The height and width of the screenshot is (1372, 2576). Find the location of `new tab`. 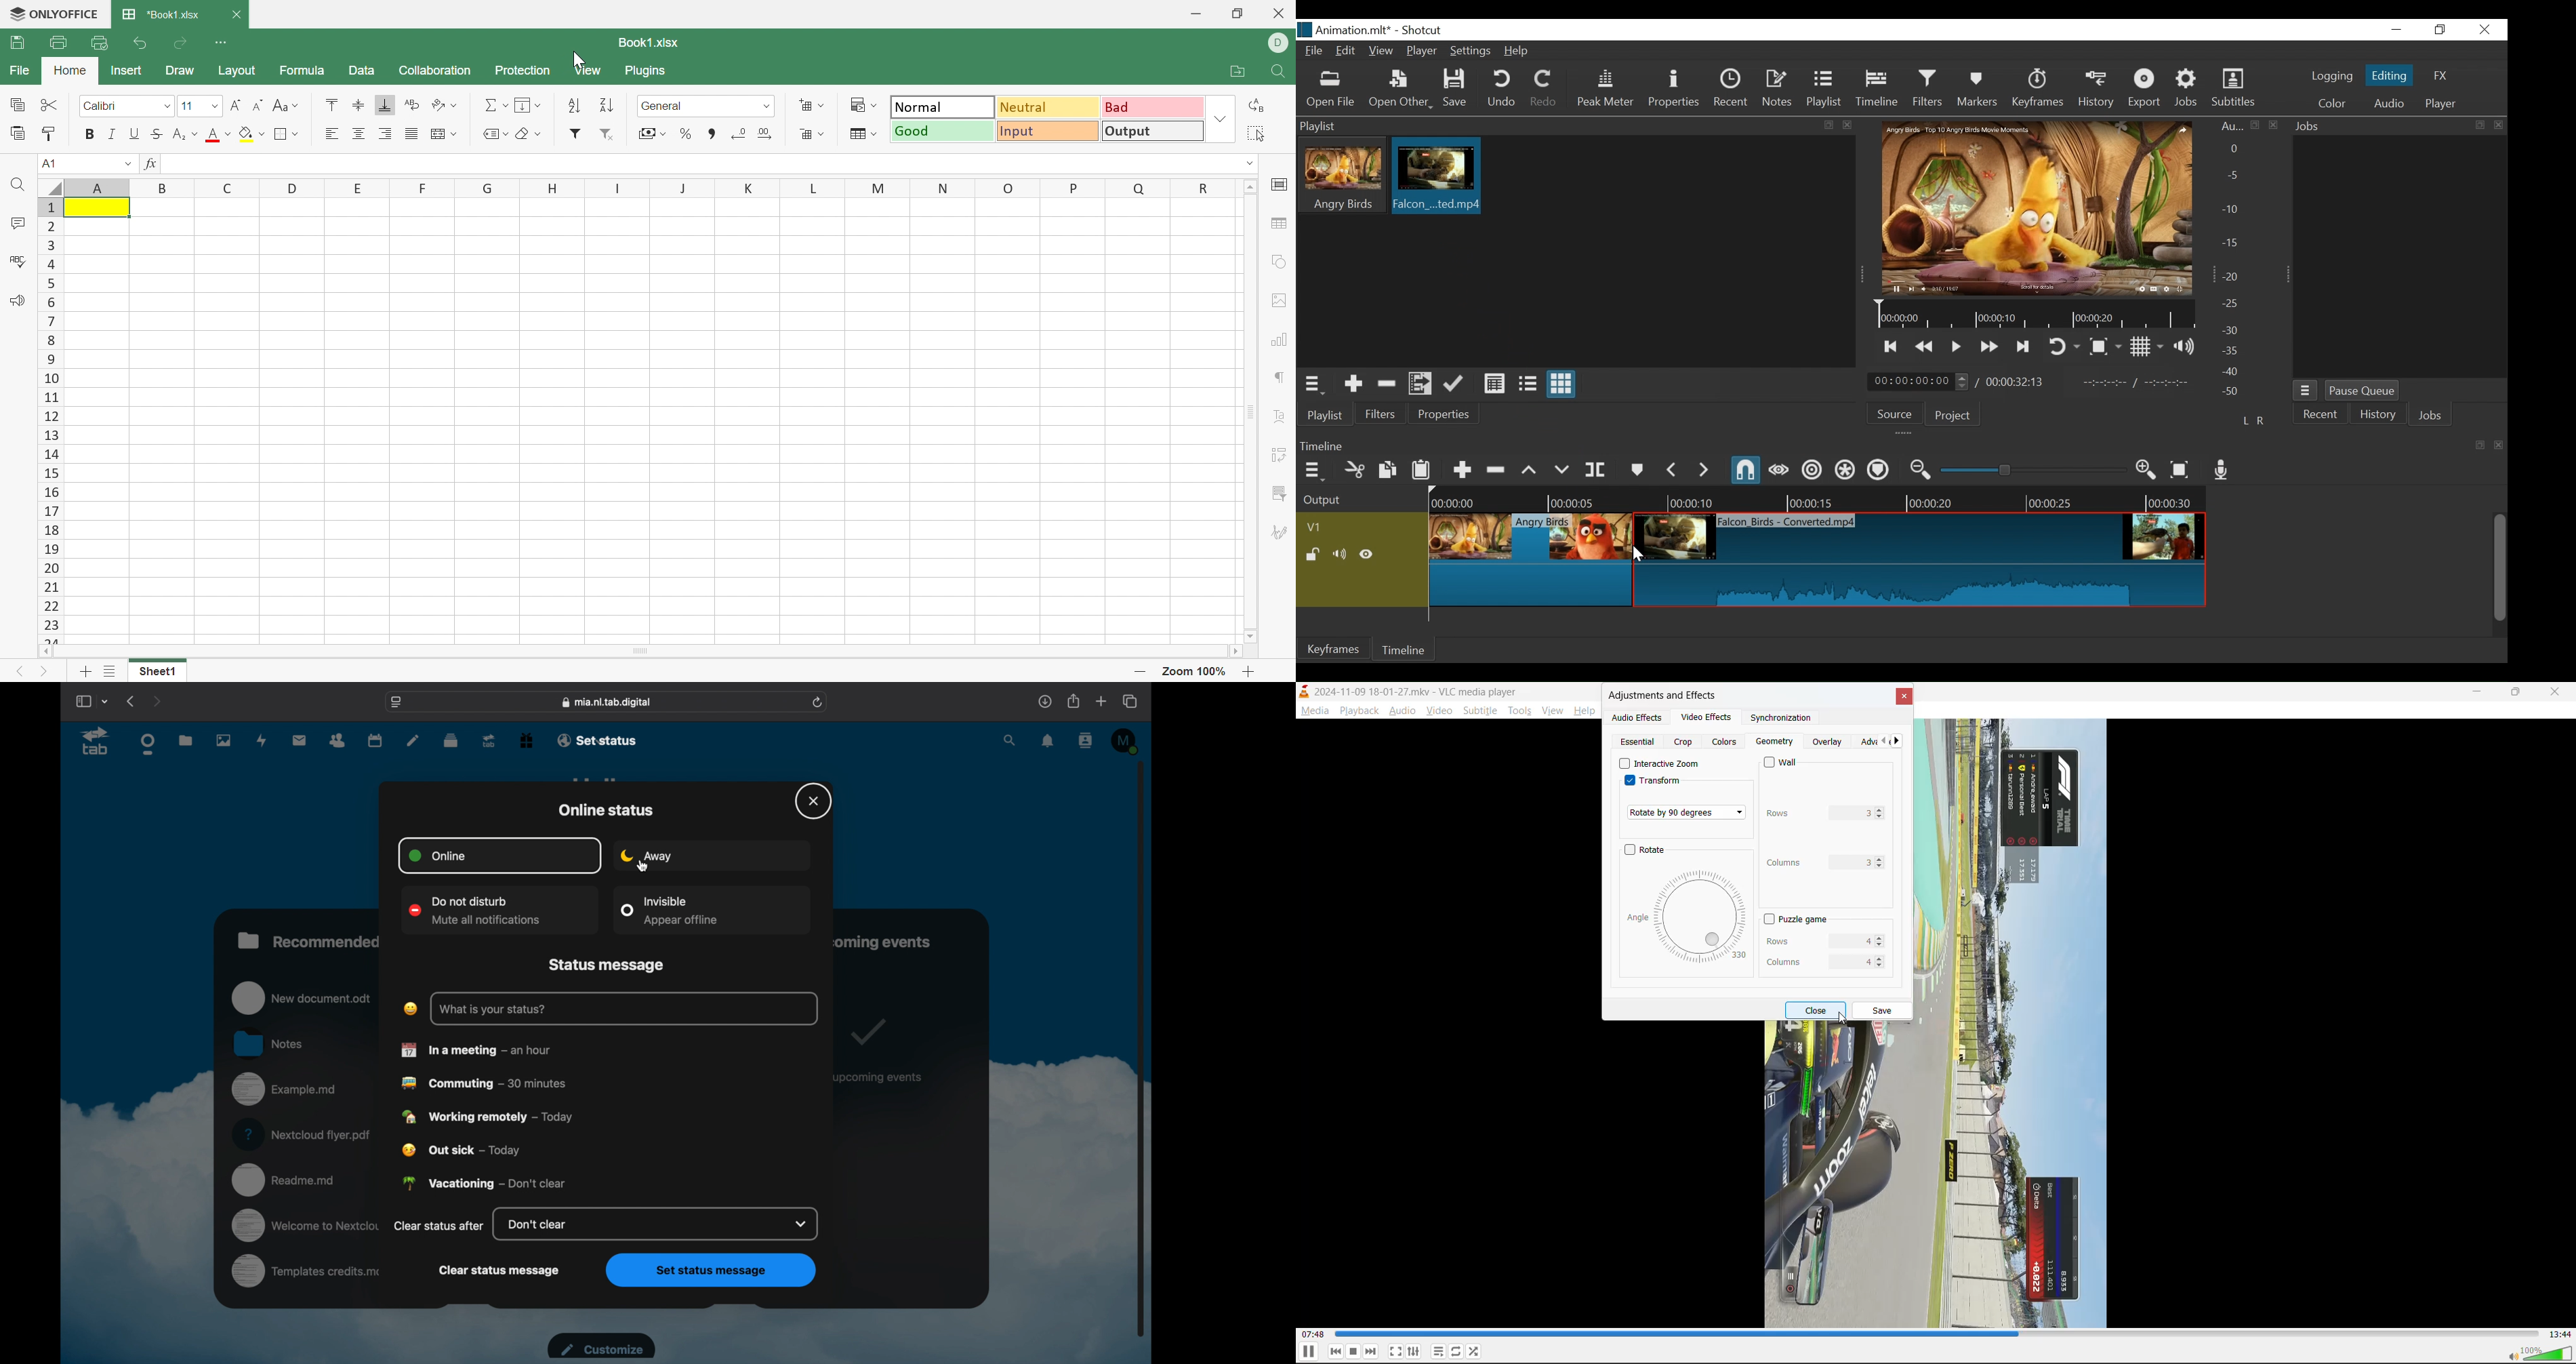

new tab is located at coordinates (1102, 702).